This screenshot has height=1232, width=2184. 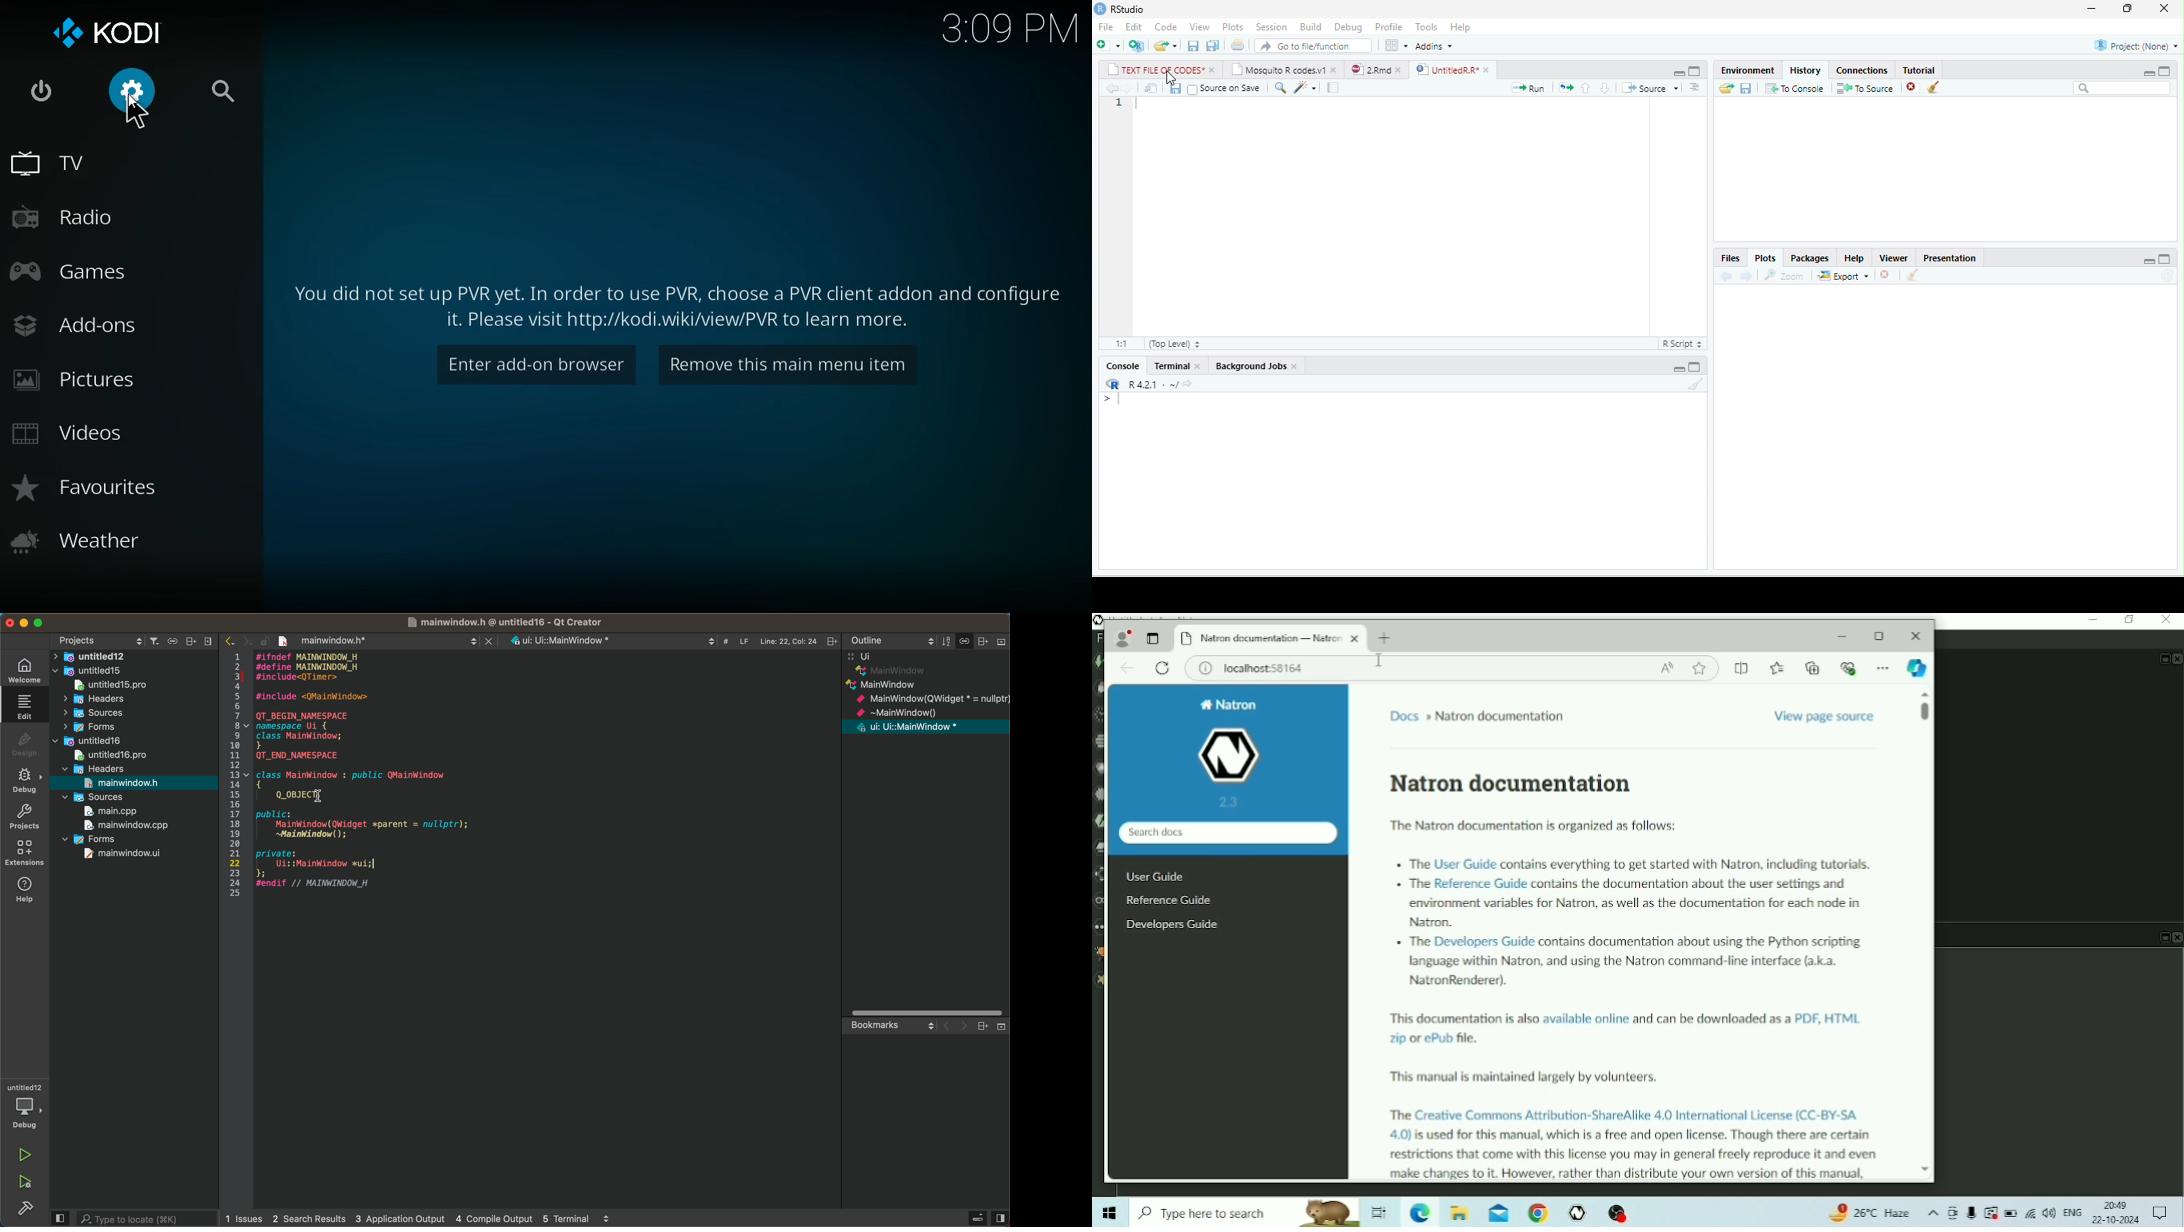 What do you see at coordinates (1313, 46) in the screenshot?
I see `search file` at bounding box center [1313, 46].